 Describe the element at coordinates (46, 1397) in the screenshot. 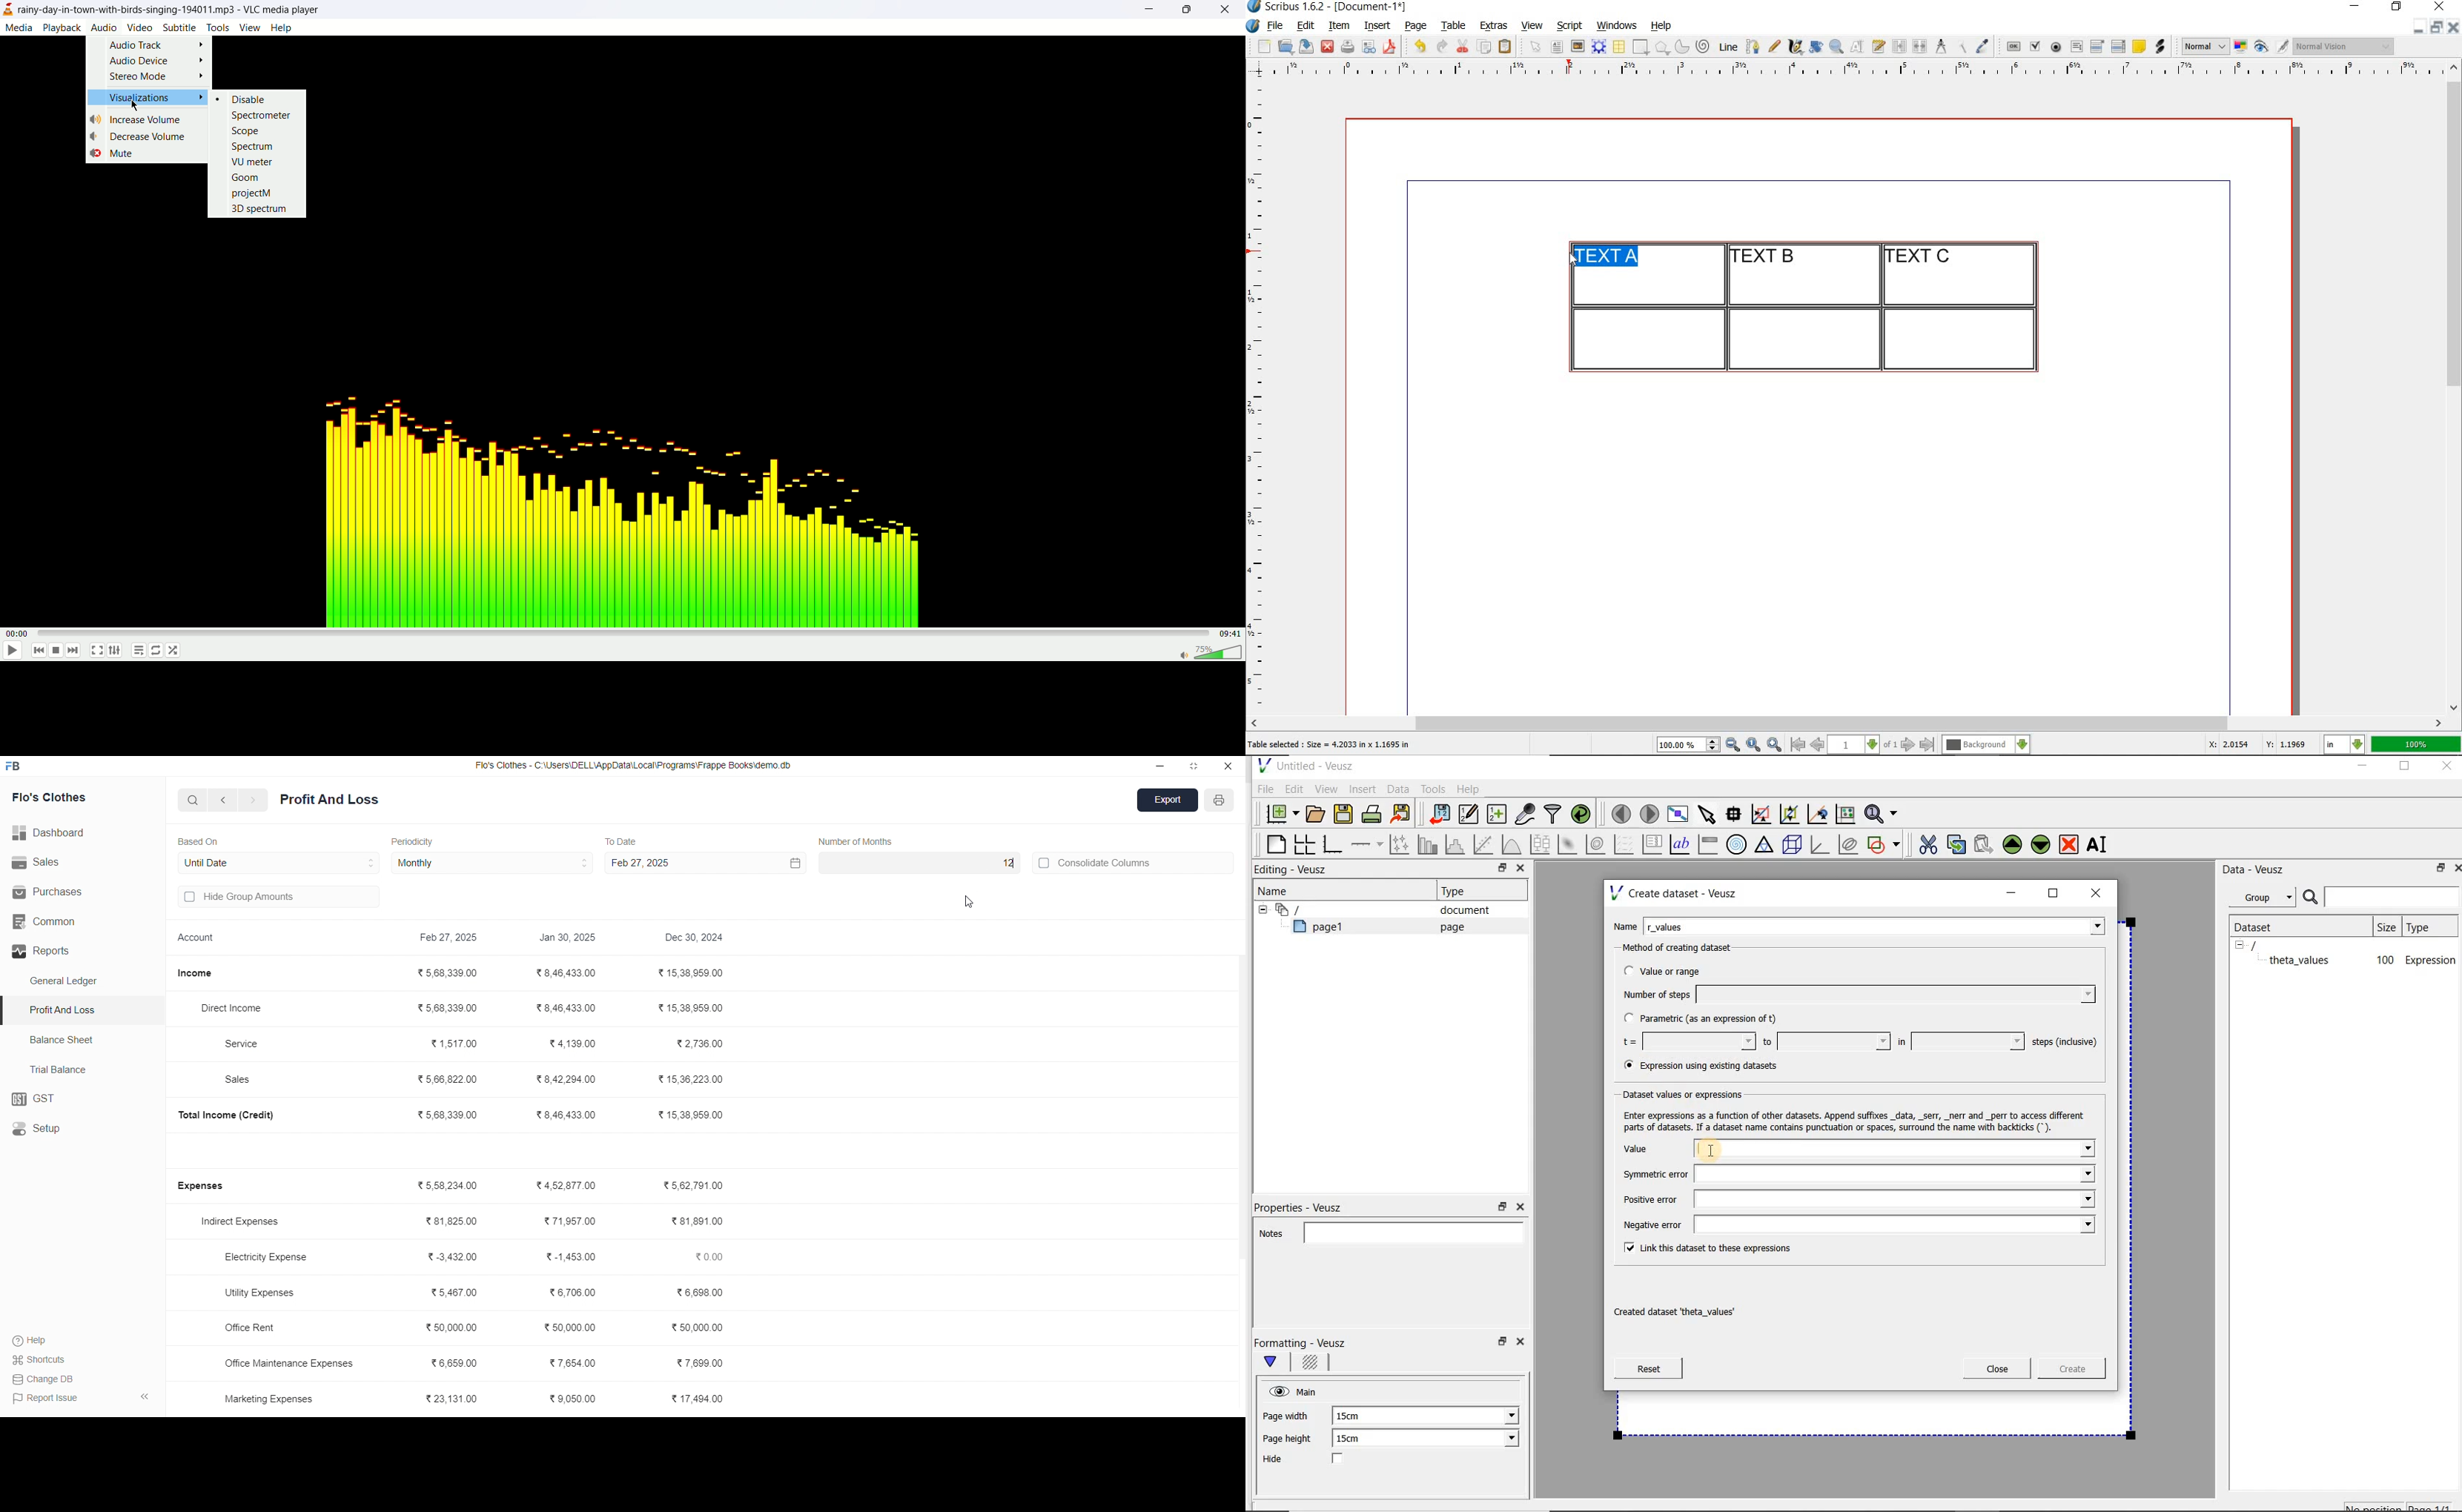

I see `Report Issue` at that location.